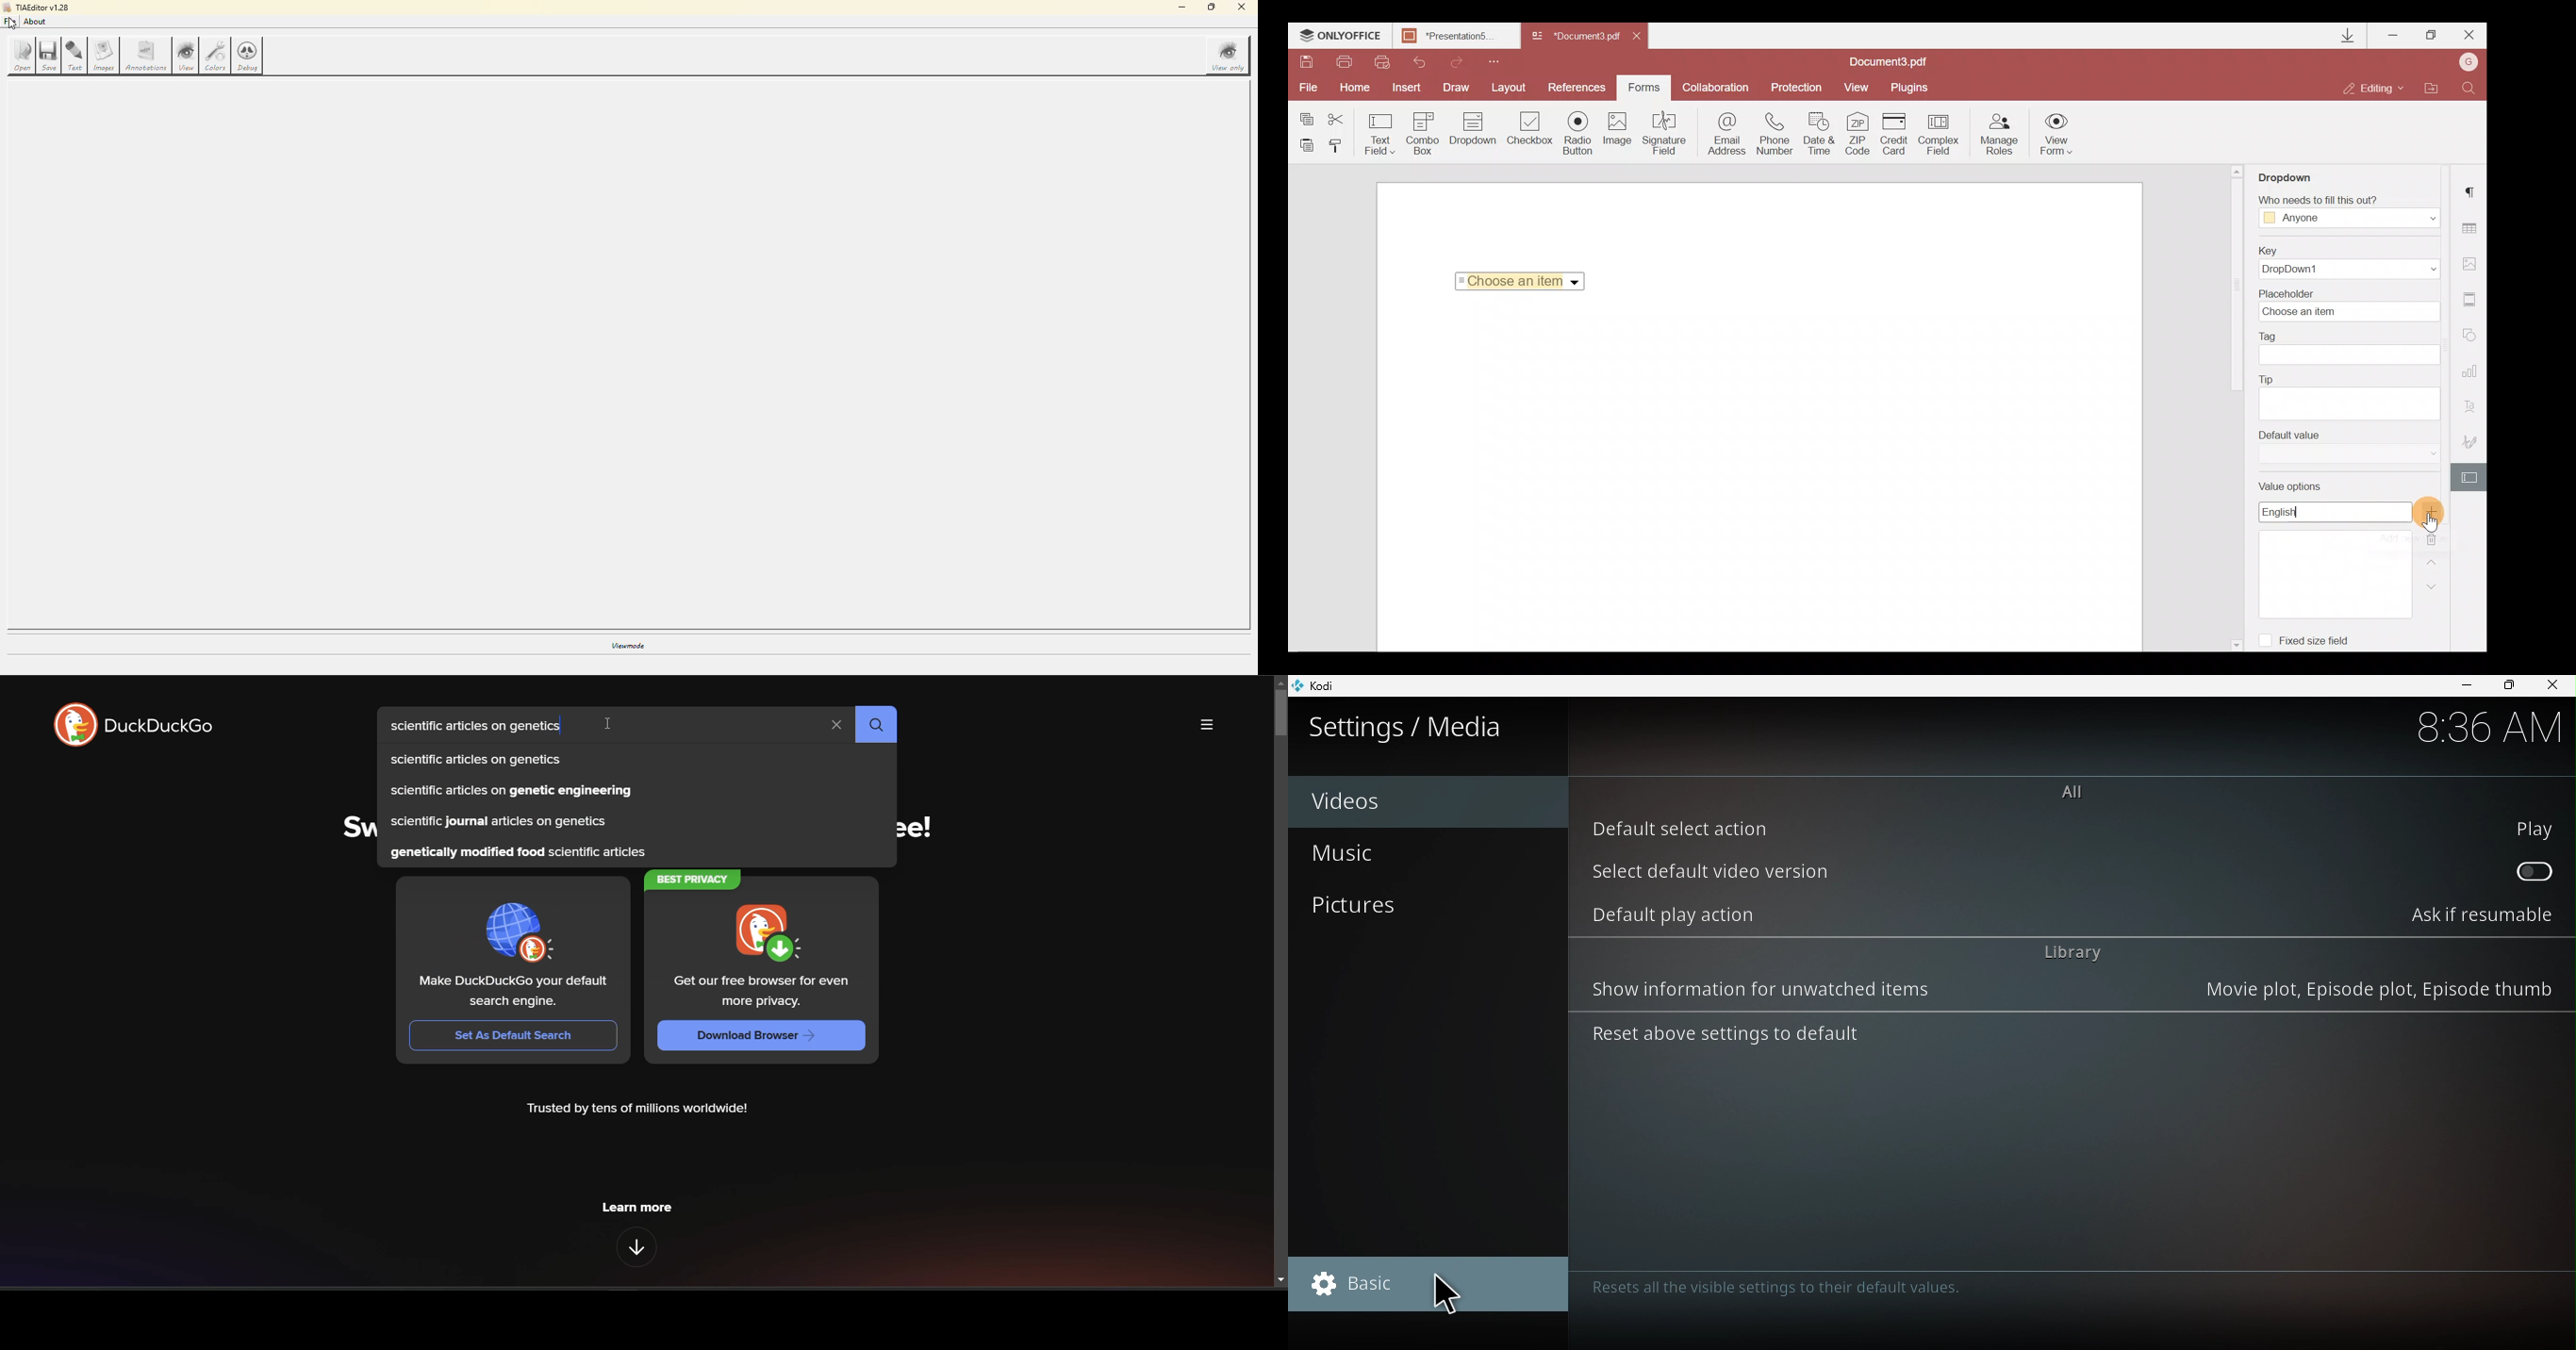 This screenshot has height=1372, width=2576. What do you see at coordinates (2349, 208) in the screenshot?
I see `Who needs to fill this out?` at bounding box center [2349, 208].